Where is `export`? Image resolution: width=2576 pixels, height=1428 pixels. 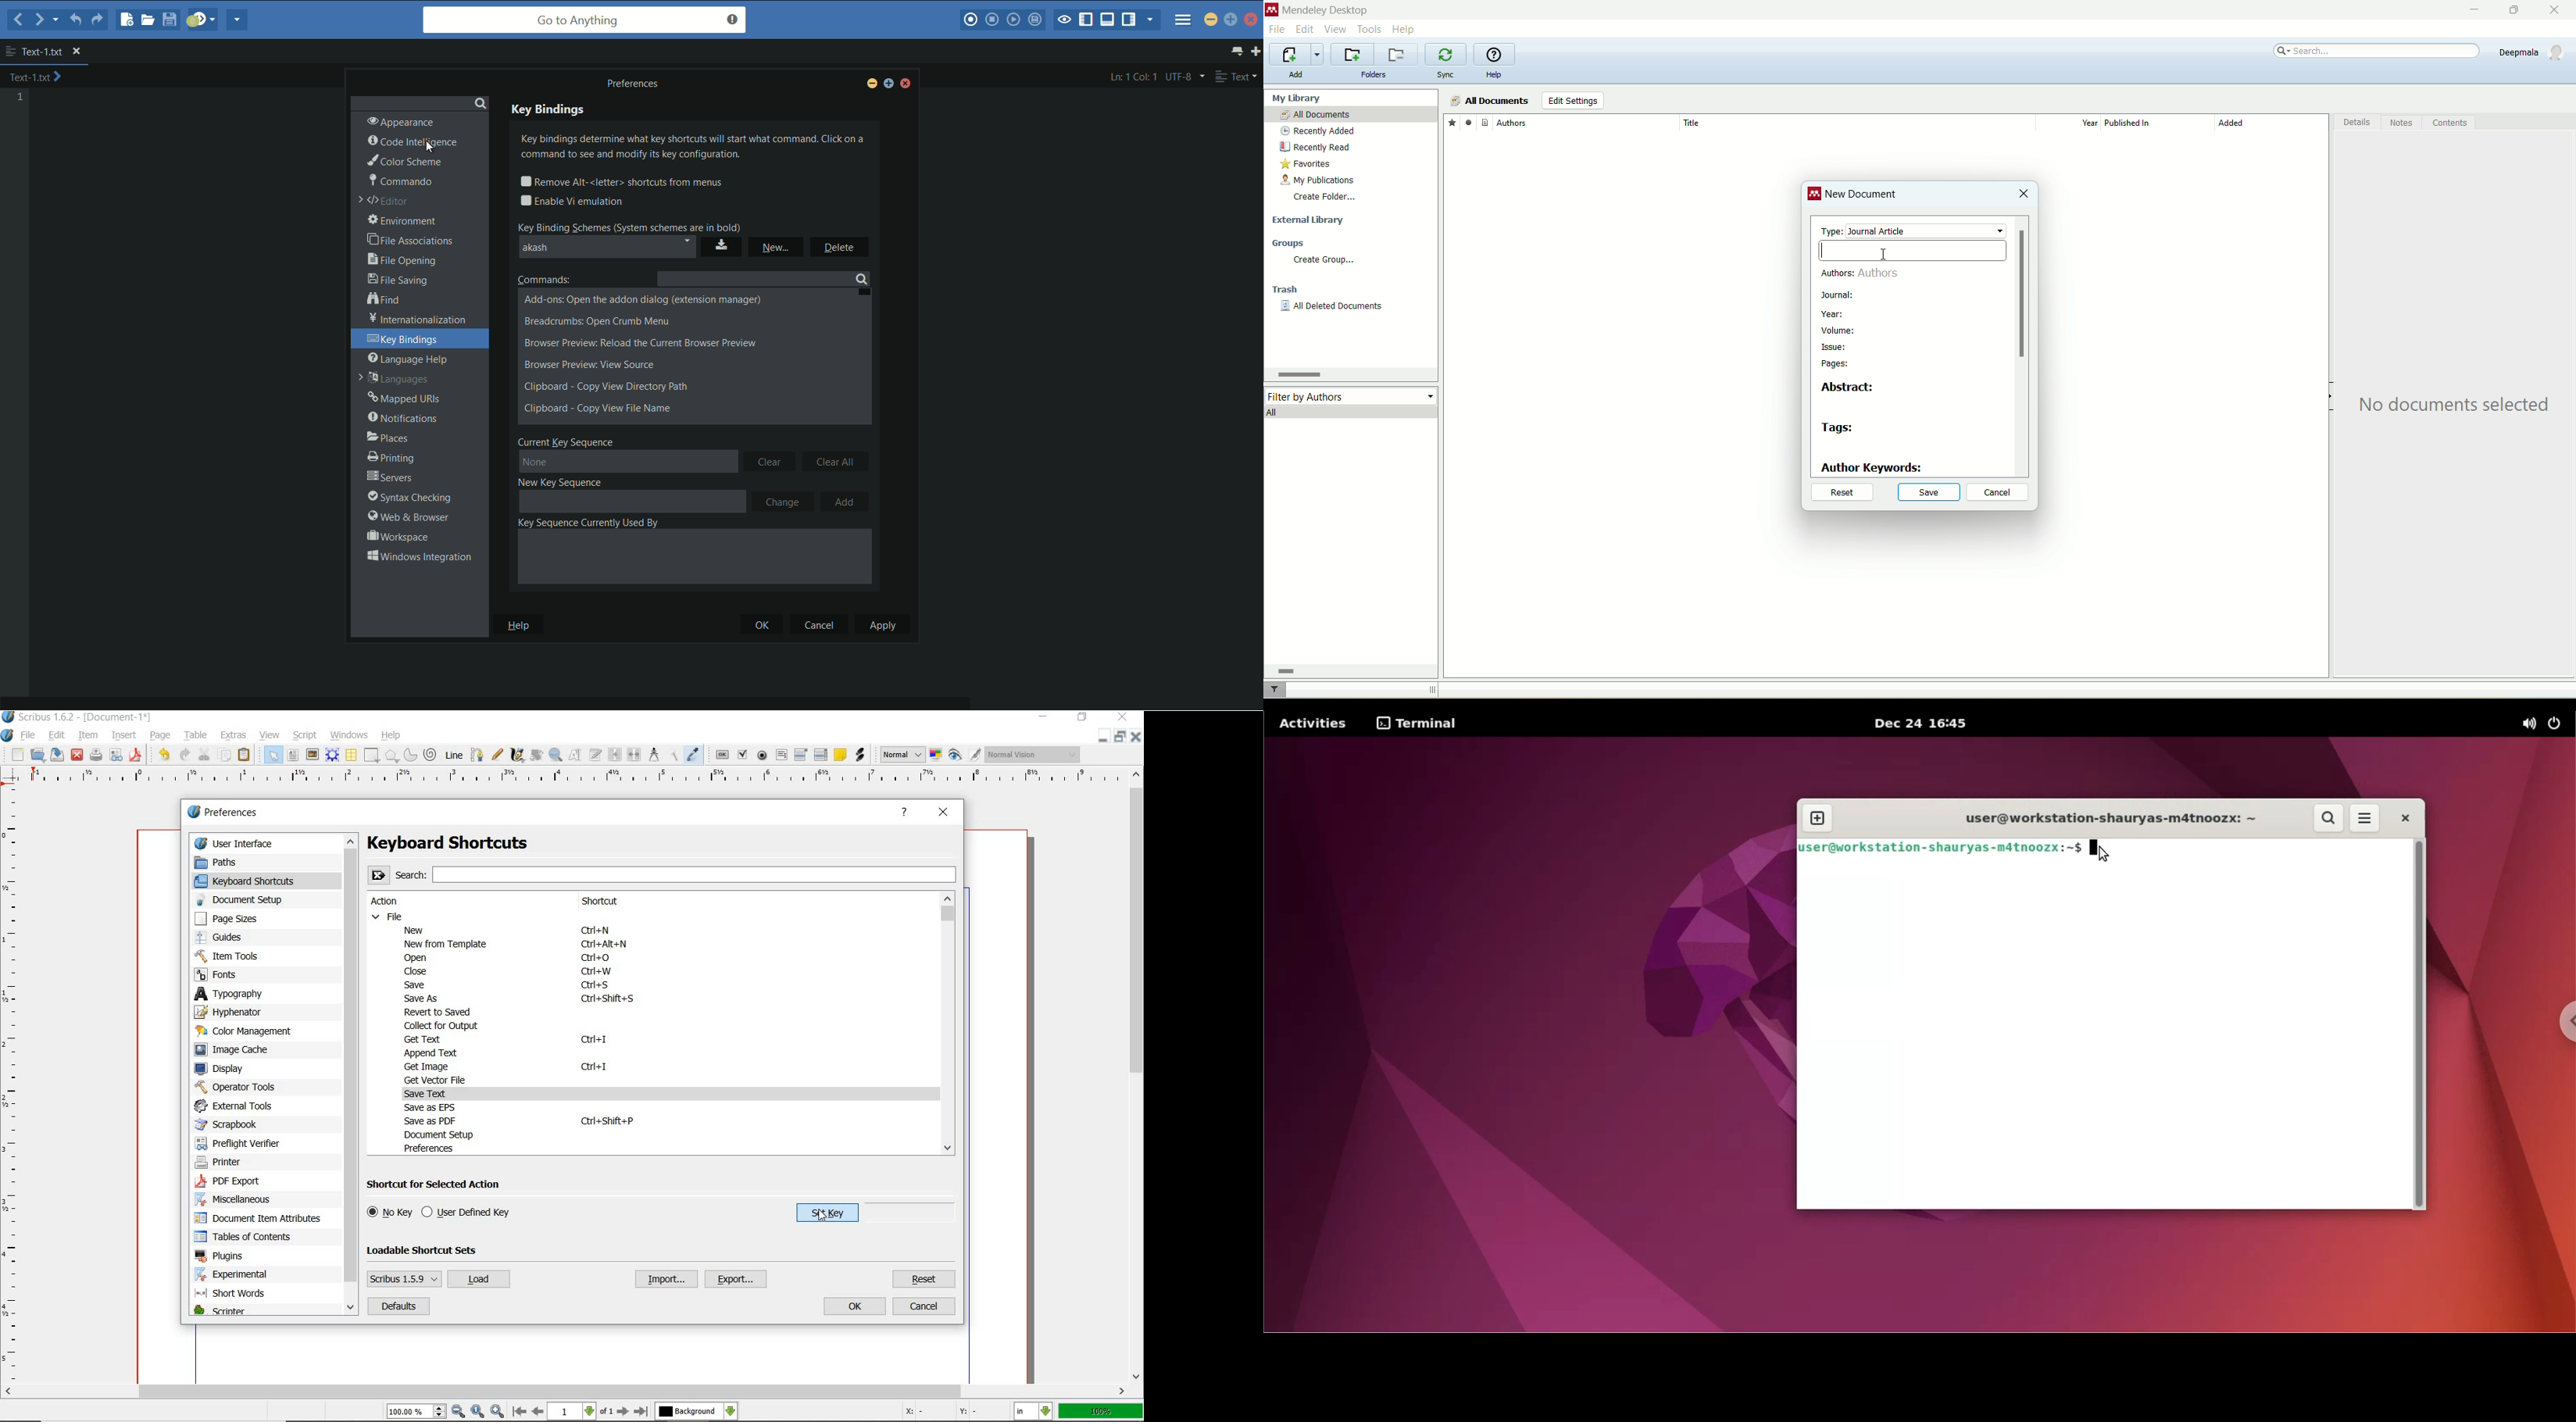
export is located at coordinates (737, 1280).